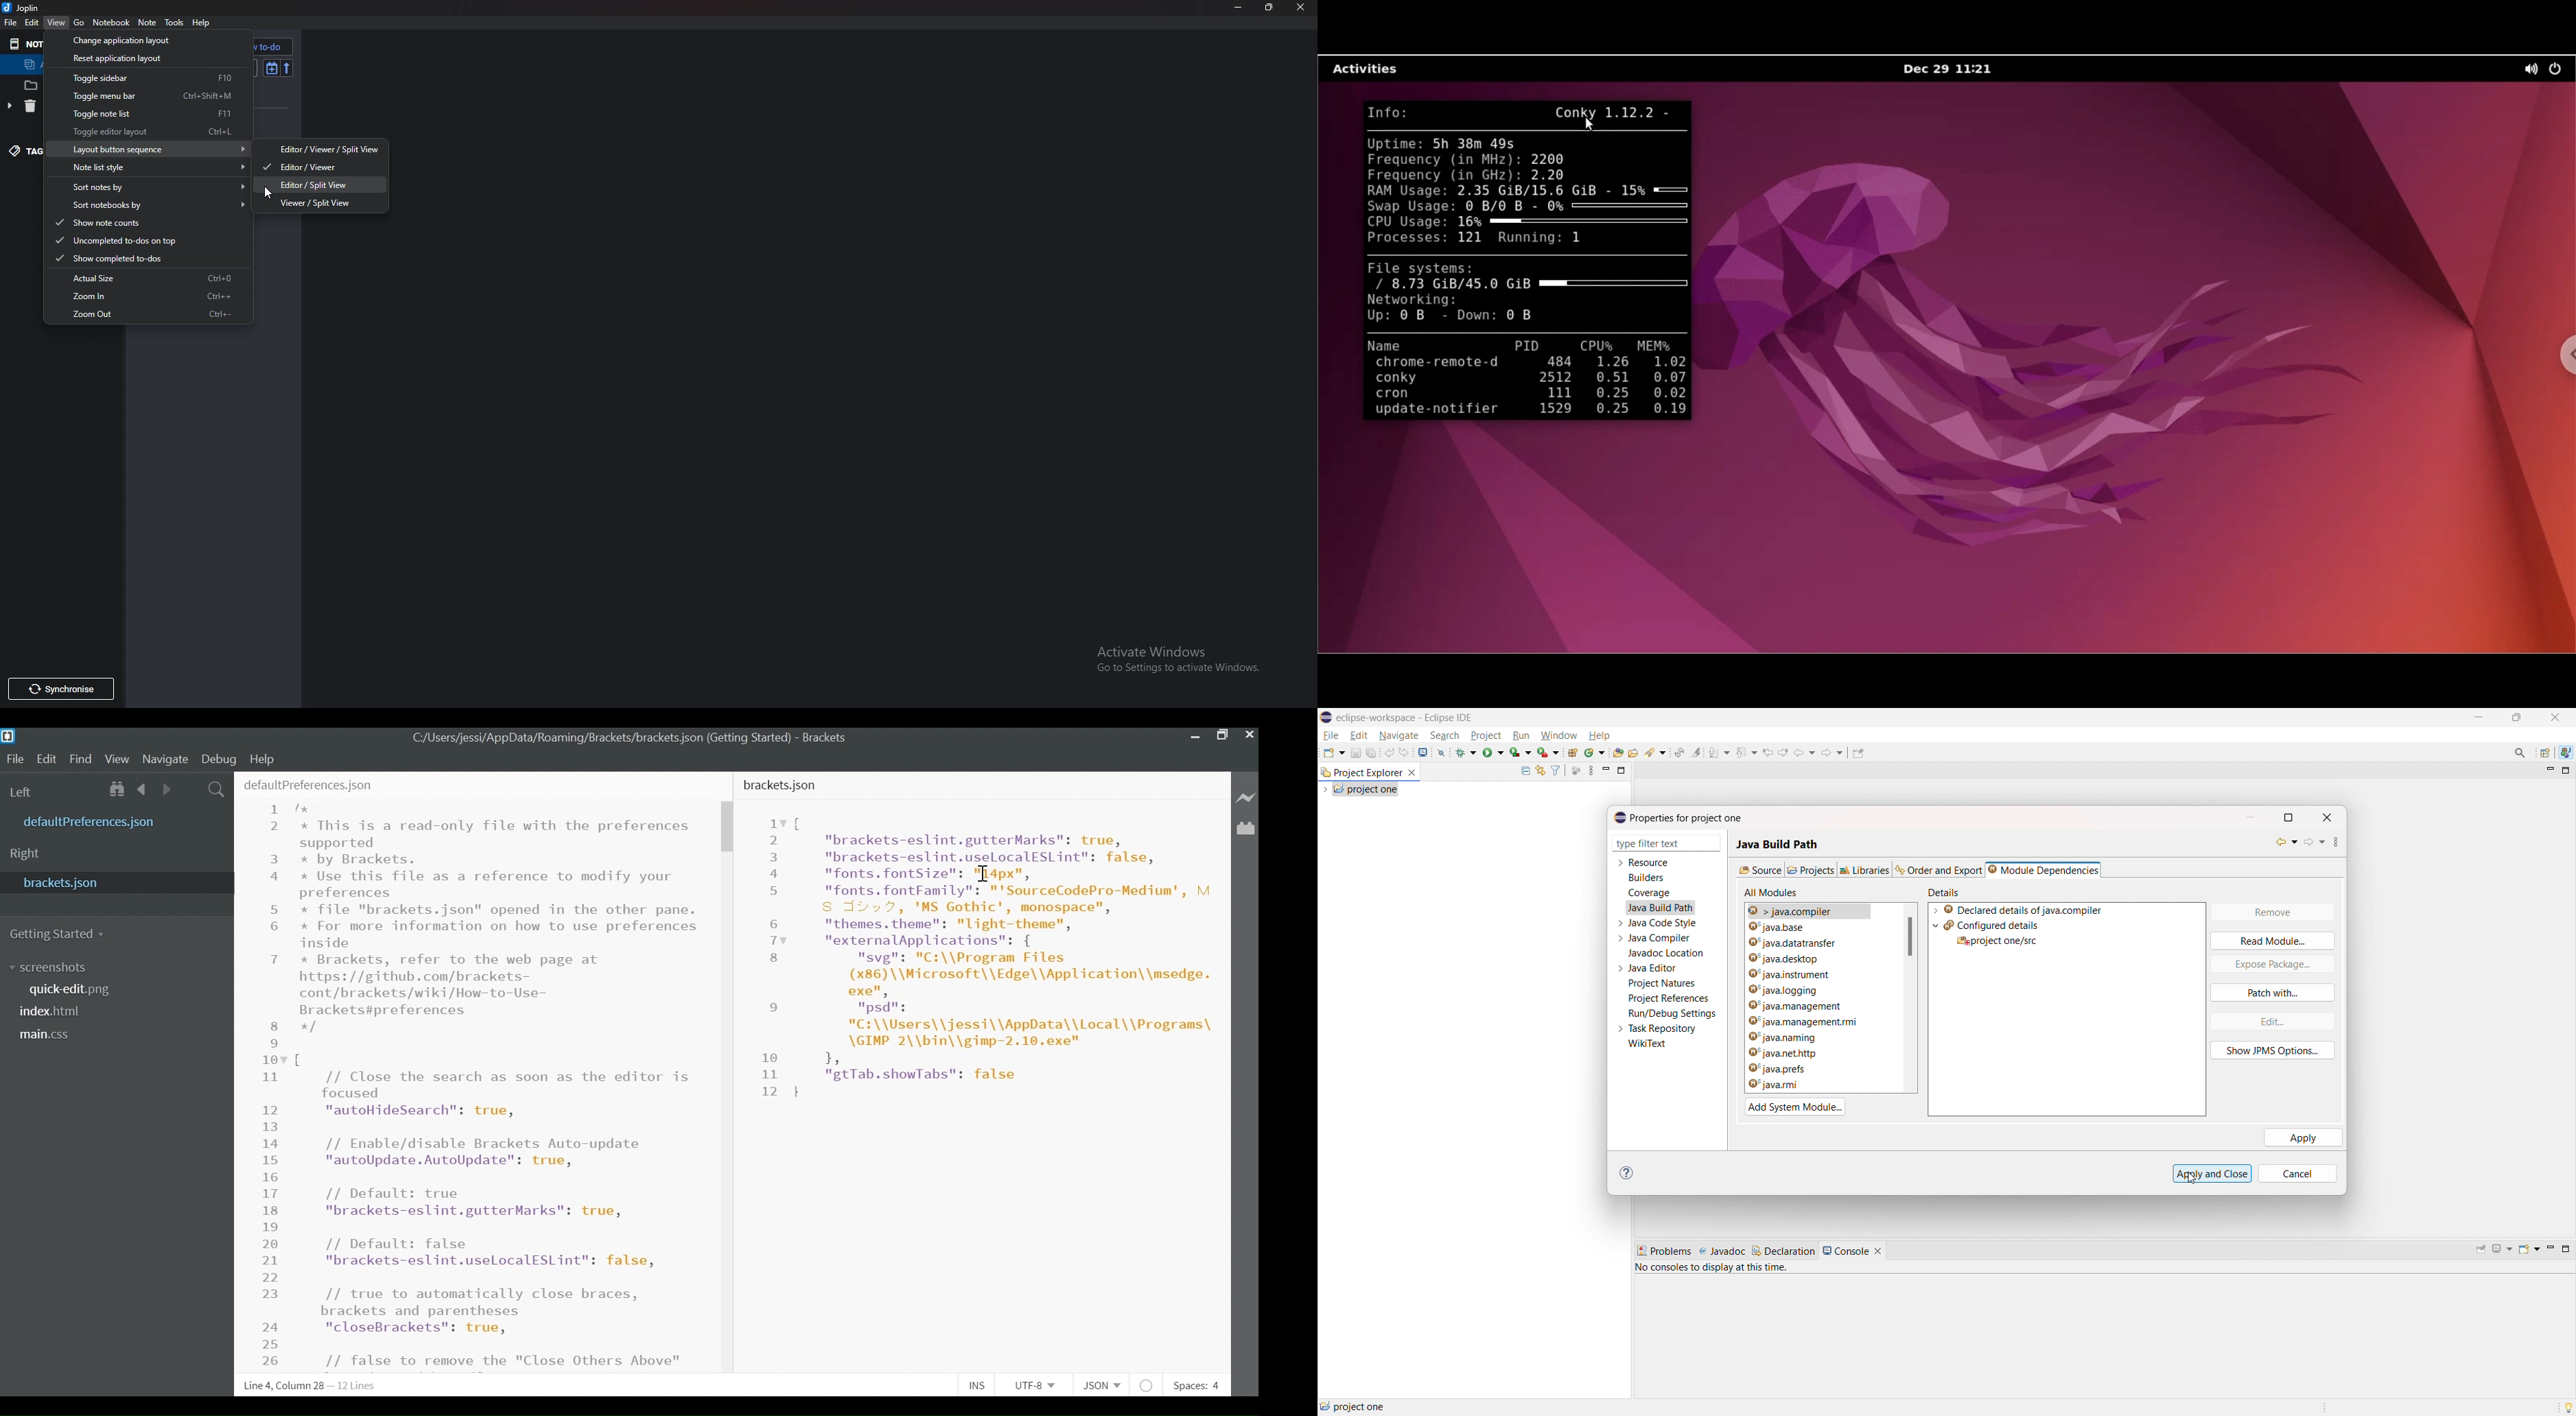 Image resolution: width=2576 pixels, height=1428 pixels. What do you see at coordinates (2343, 842) in the screenshot?
I see `view menu` at bounding box center [2343, 842].